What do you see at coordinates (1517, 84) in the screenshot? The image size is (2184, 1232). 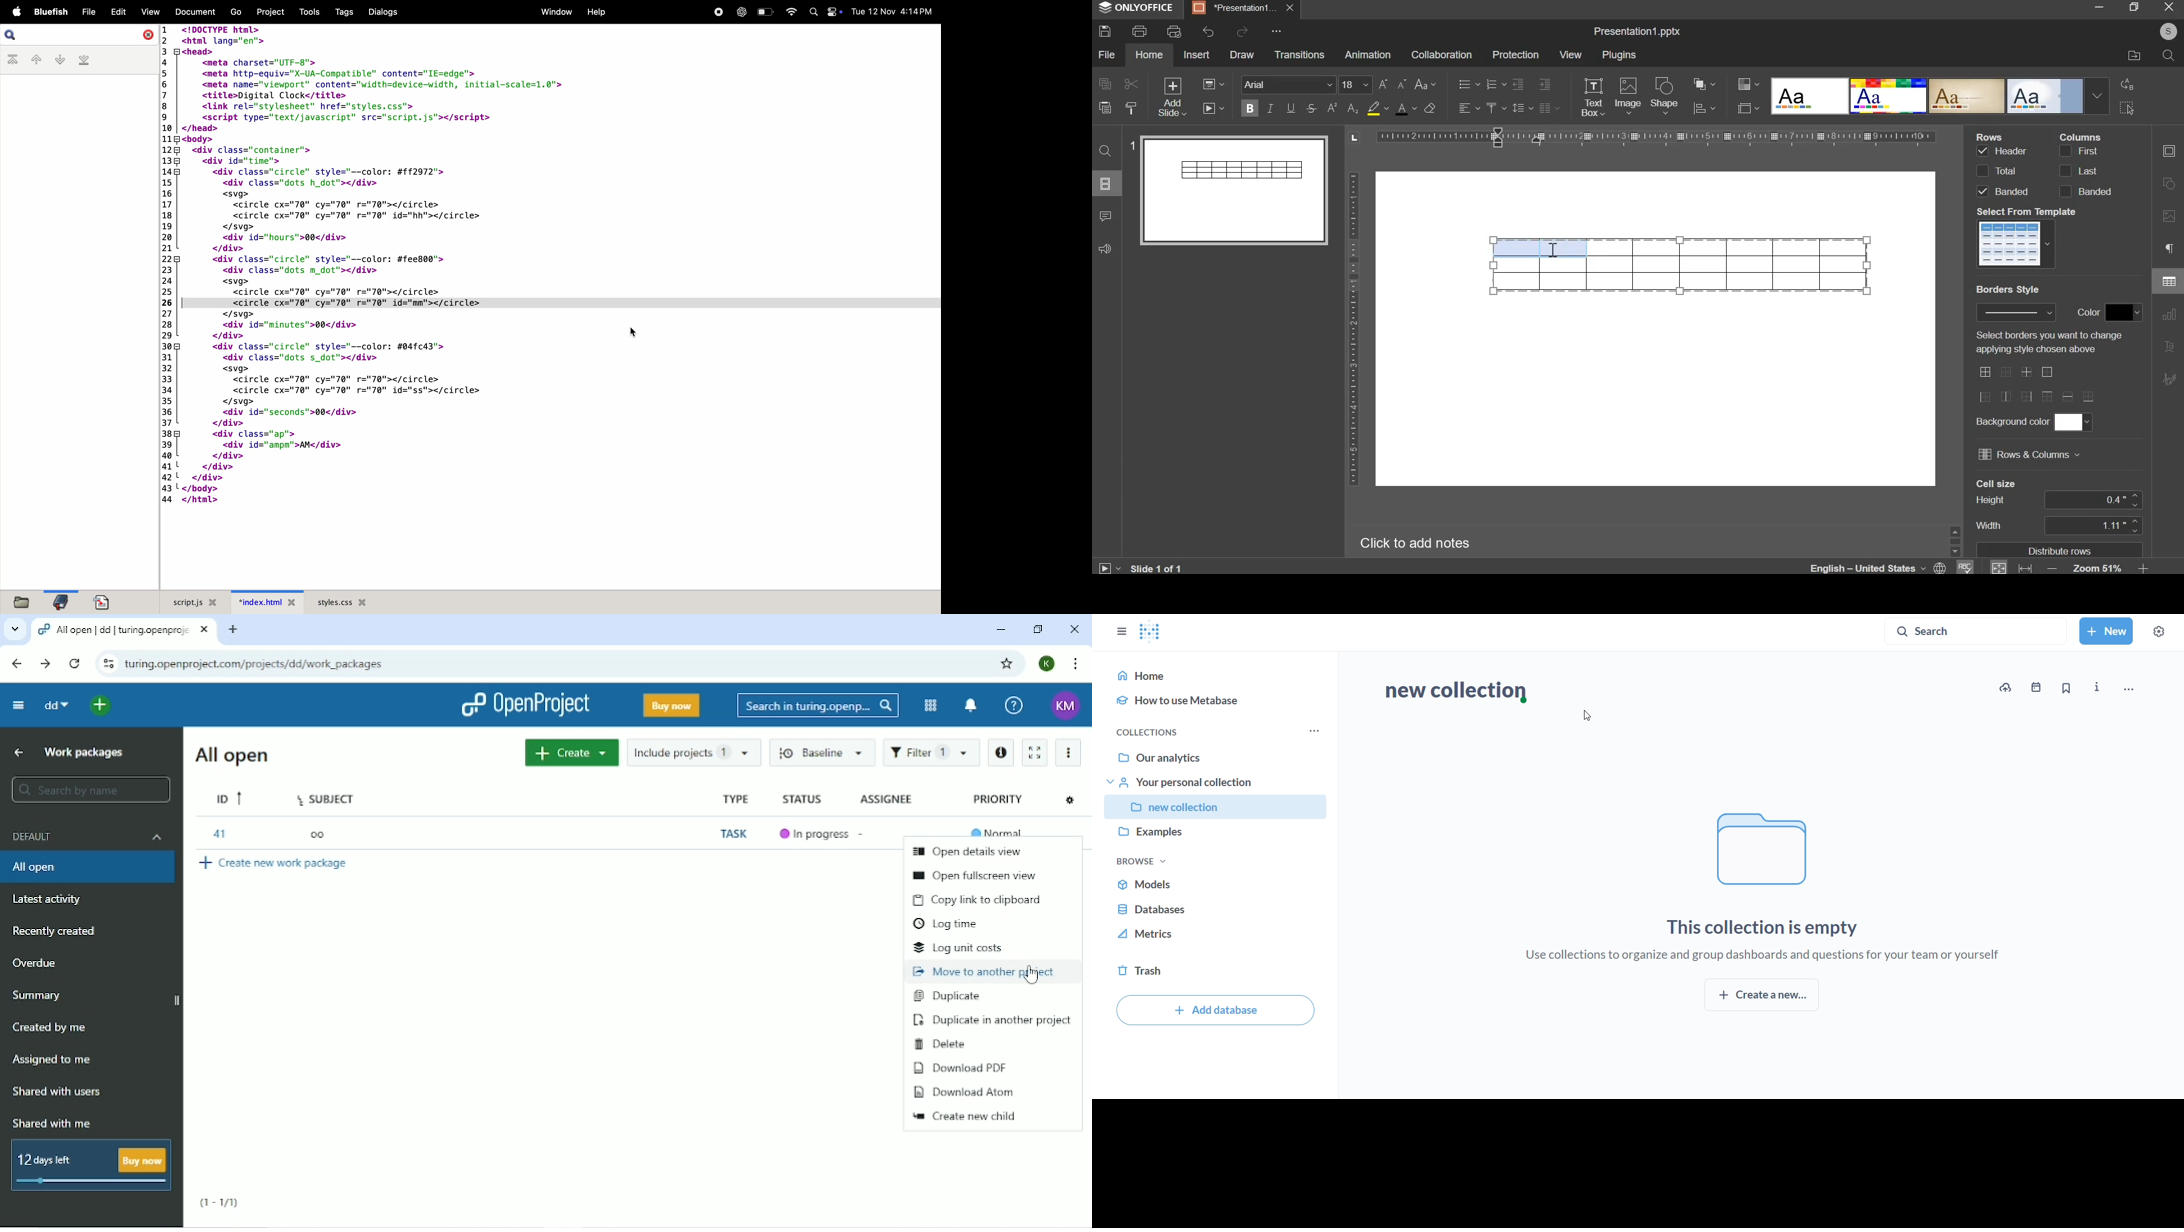 I see `decrease indent` at bounding box center [1517, 84].